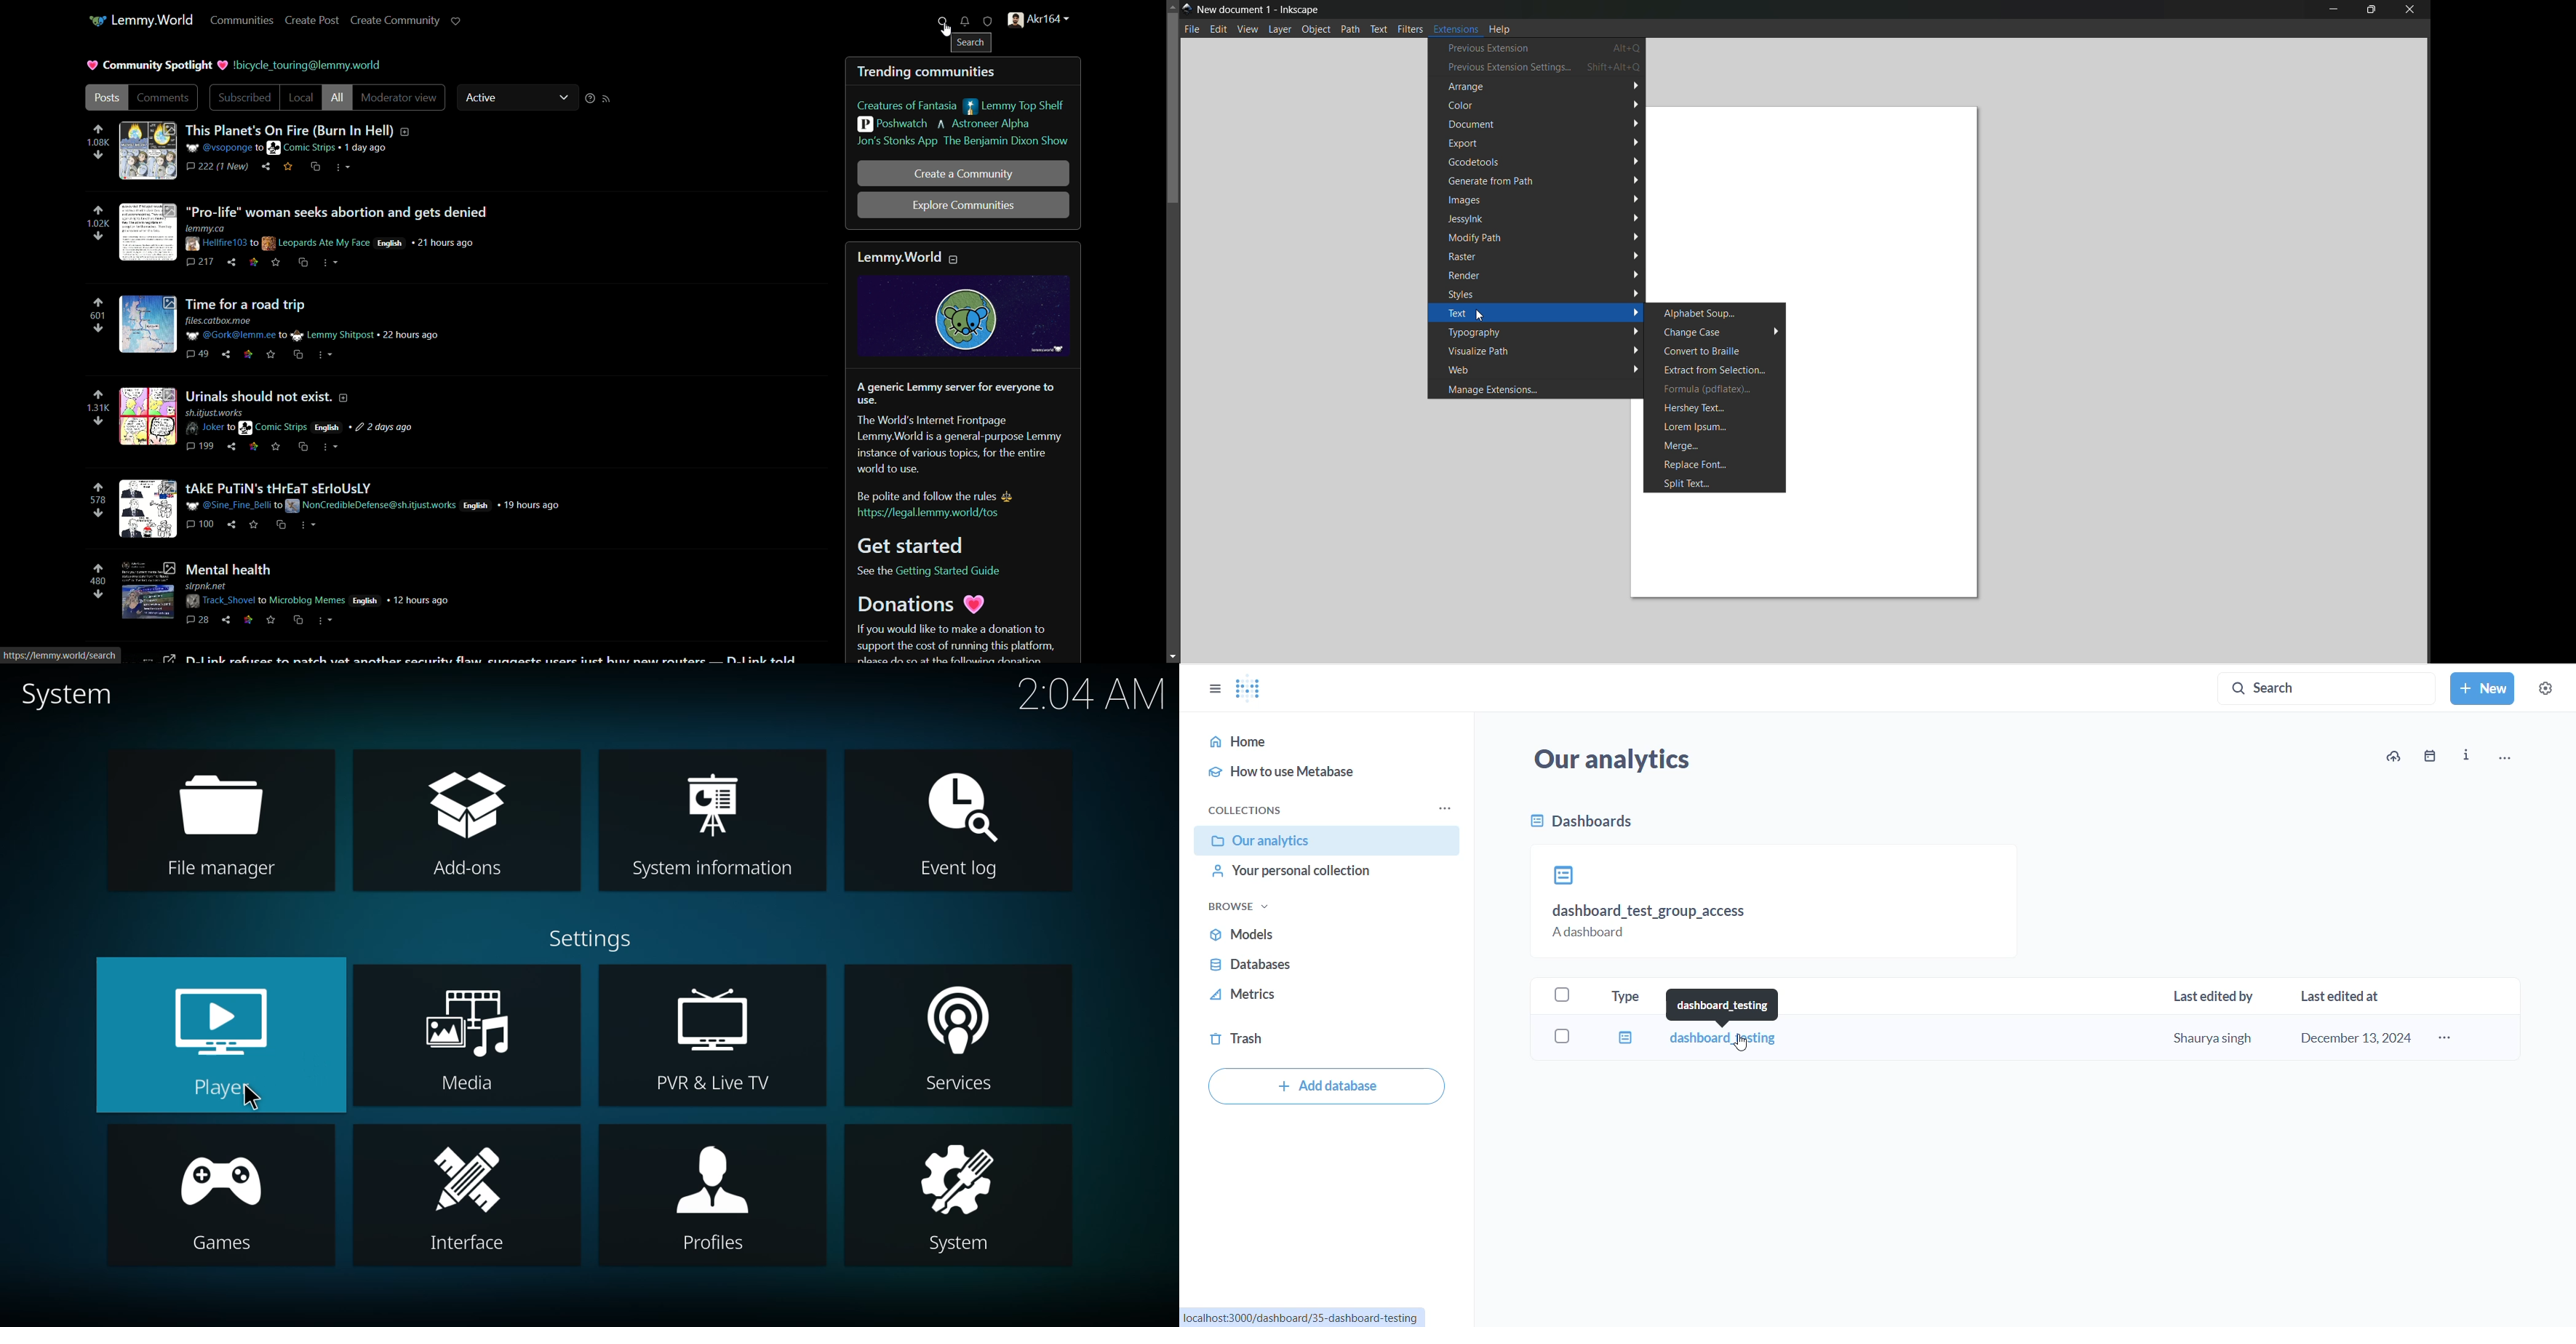 The image size is (2576, 1344). I want to click on search bar, so click(2317, 685).